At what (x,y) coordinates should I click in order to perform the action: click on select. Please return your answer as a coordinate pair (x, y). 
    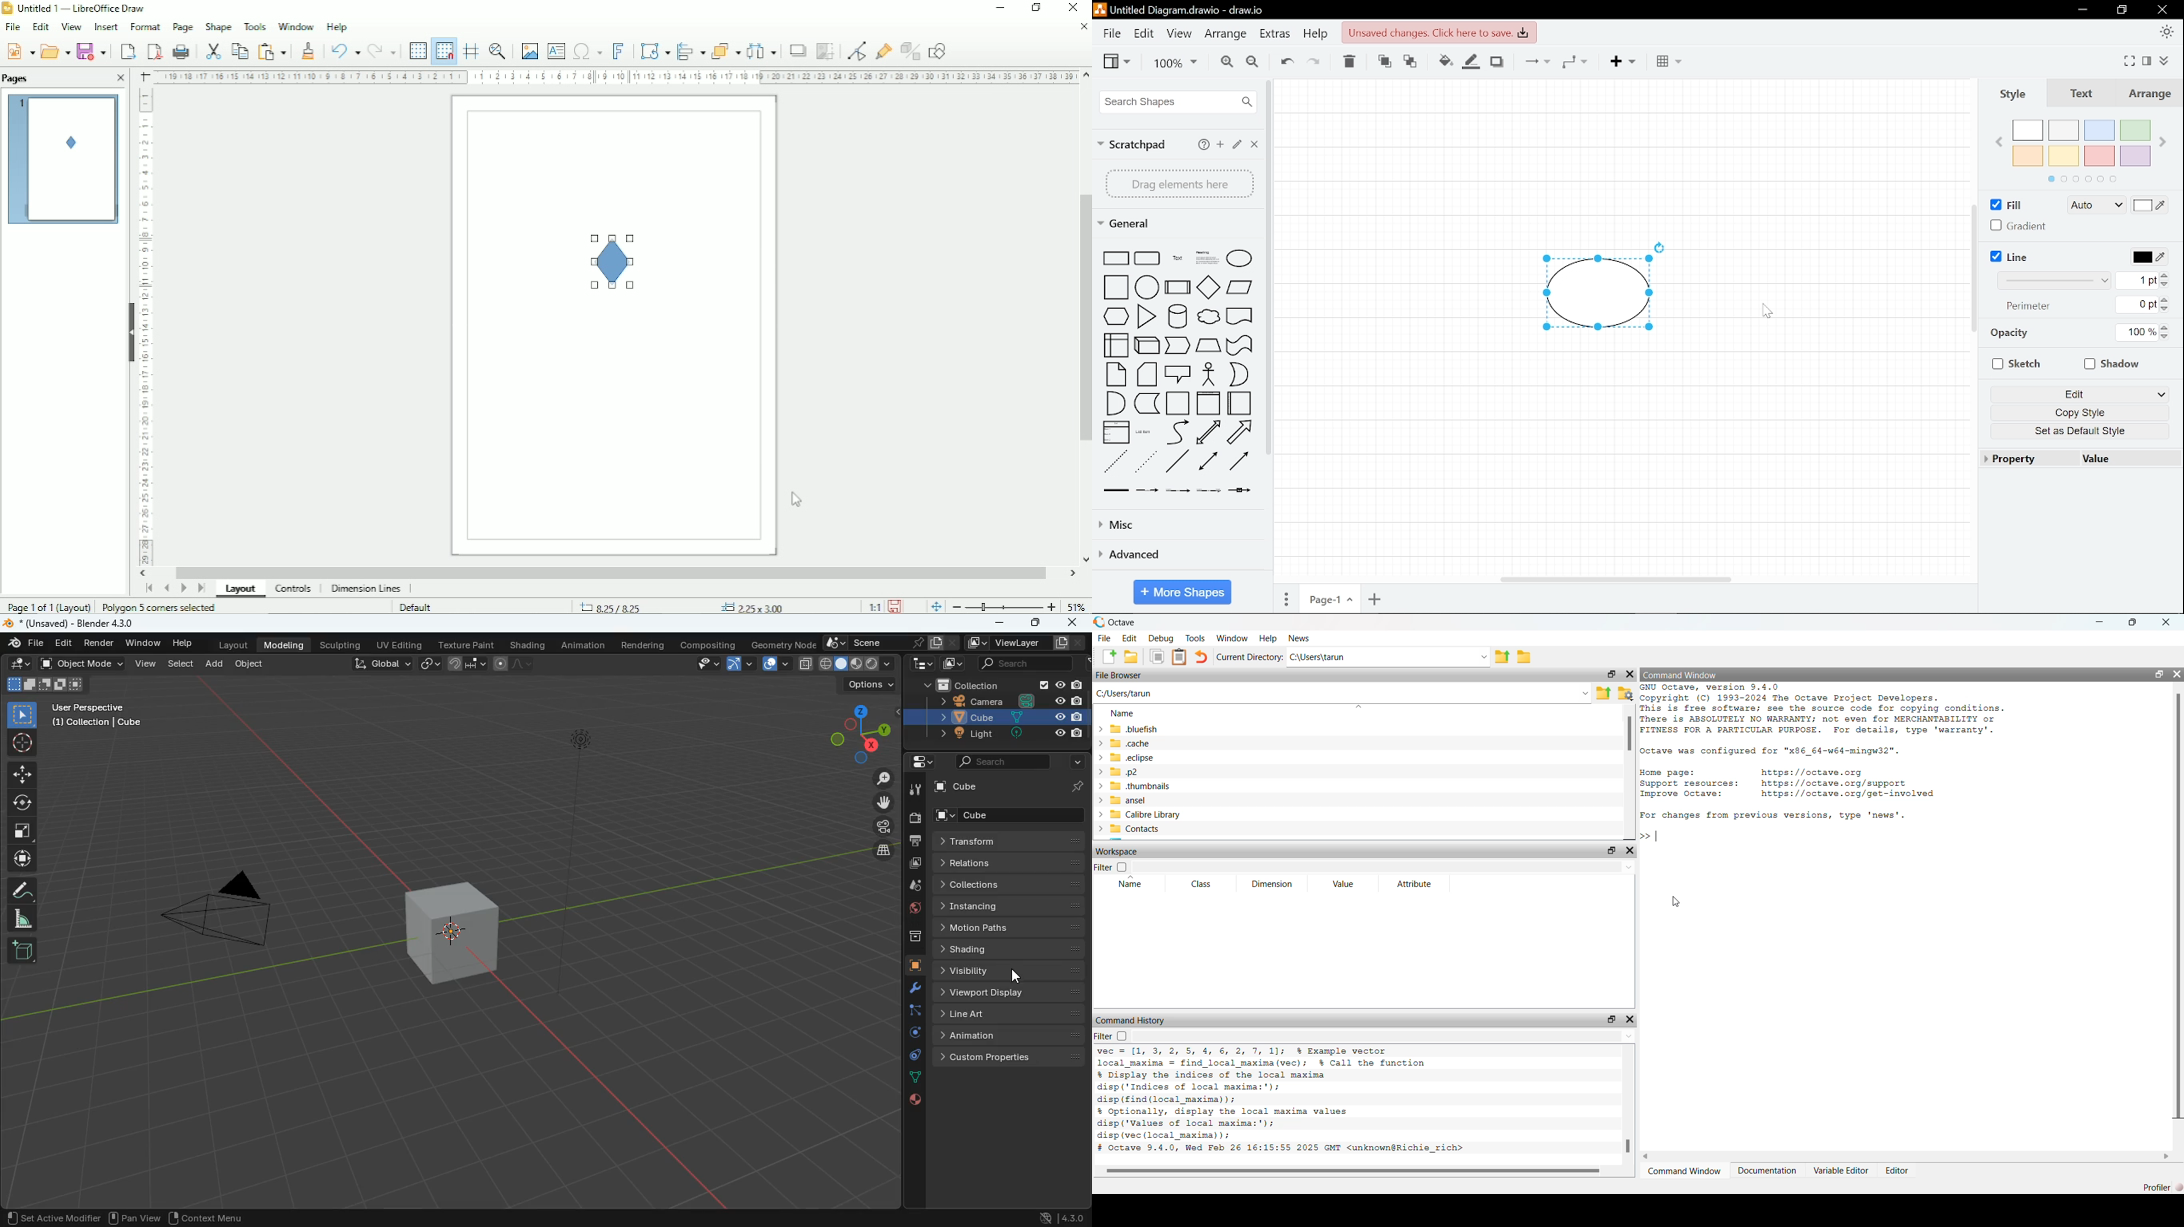
    Looking at the image, I should click on (22, 715).